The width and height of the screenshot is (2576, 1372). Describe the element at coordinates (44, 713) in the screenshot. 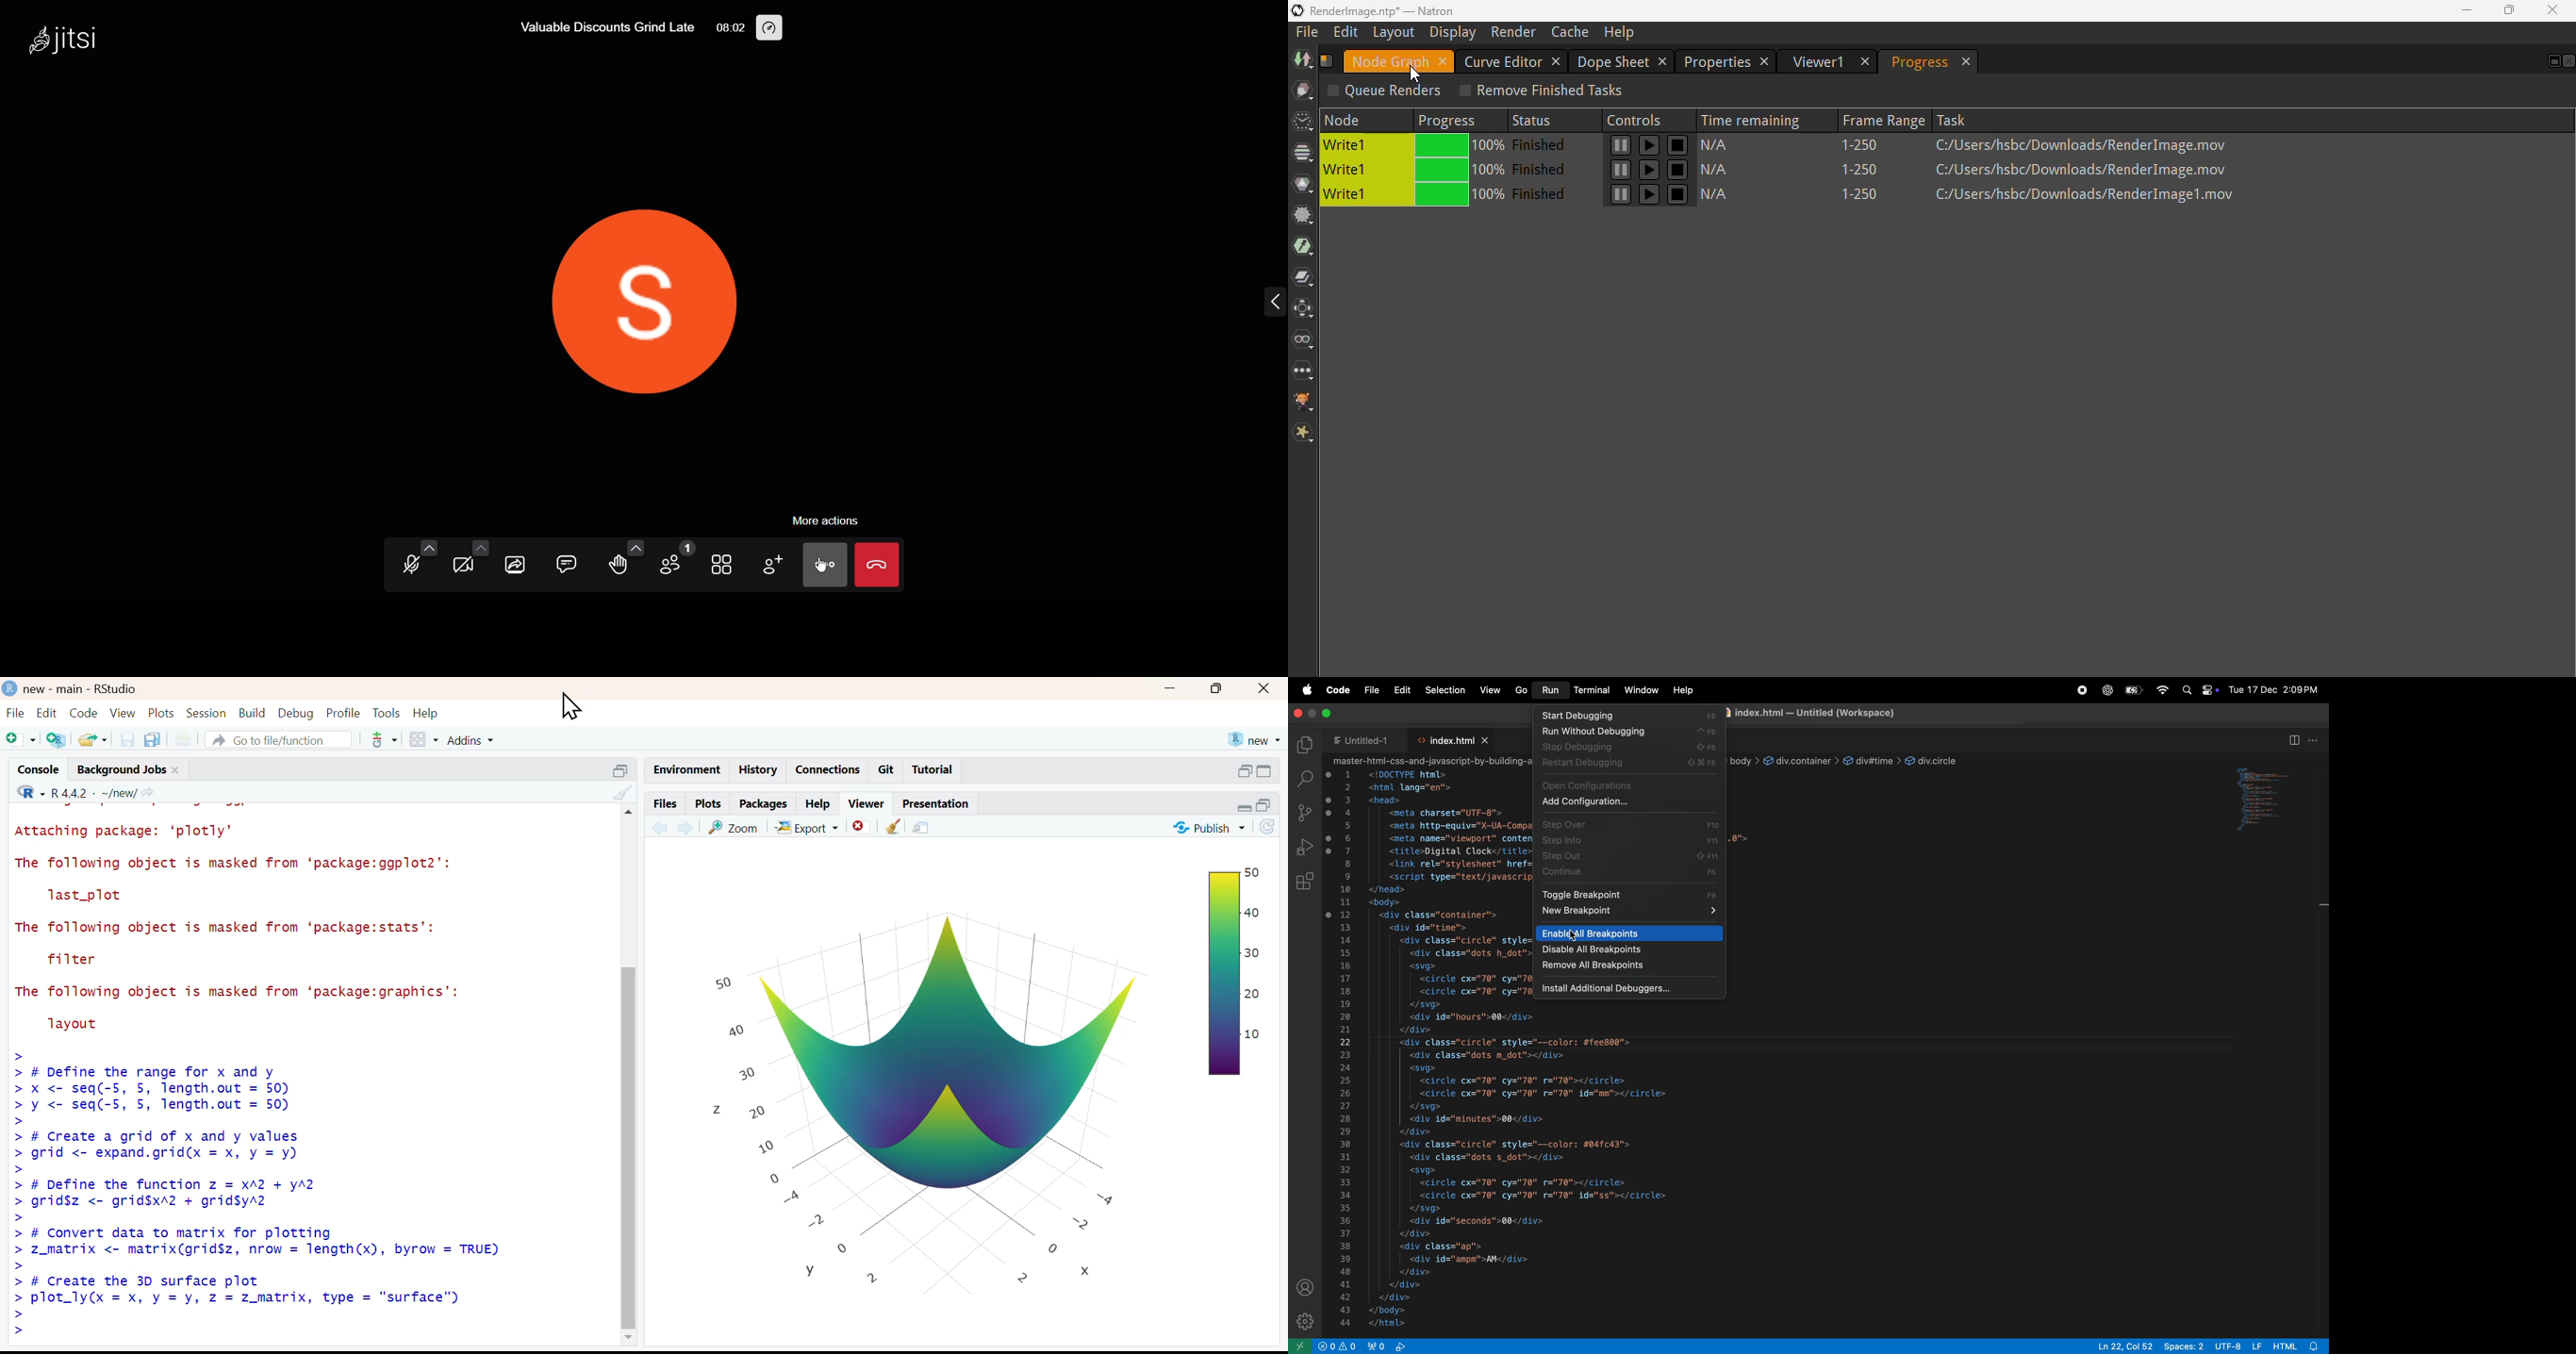

I see `edit` at that location.